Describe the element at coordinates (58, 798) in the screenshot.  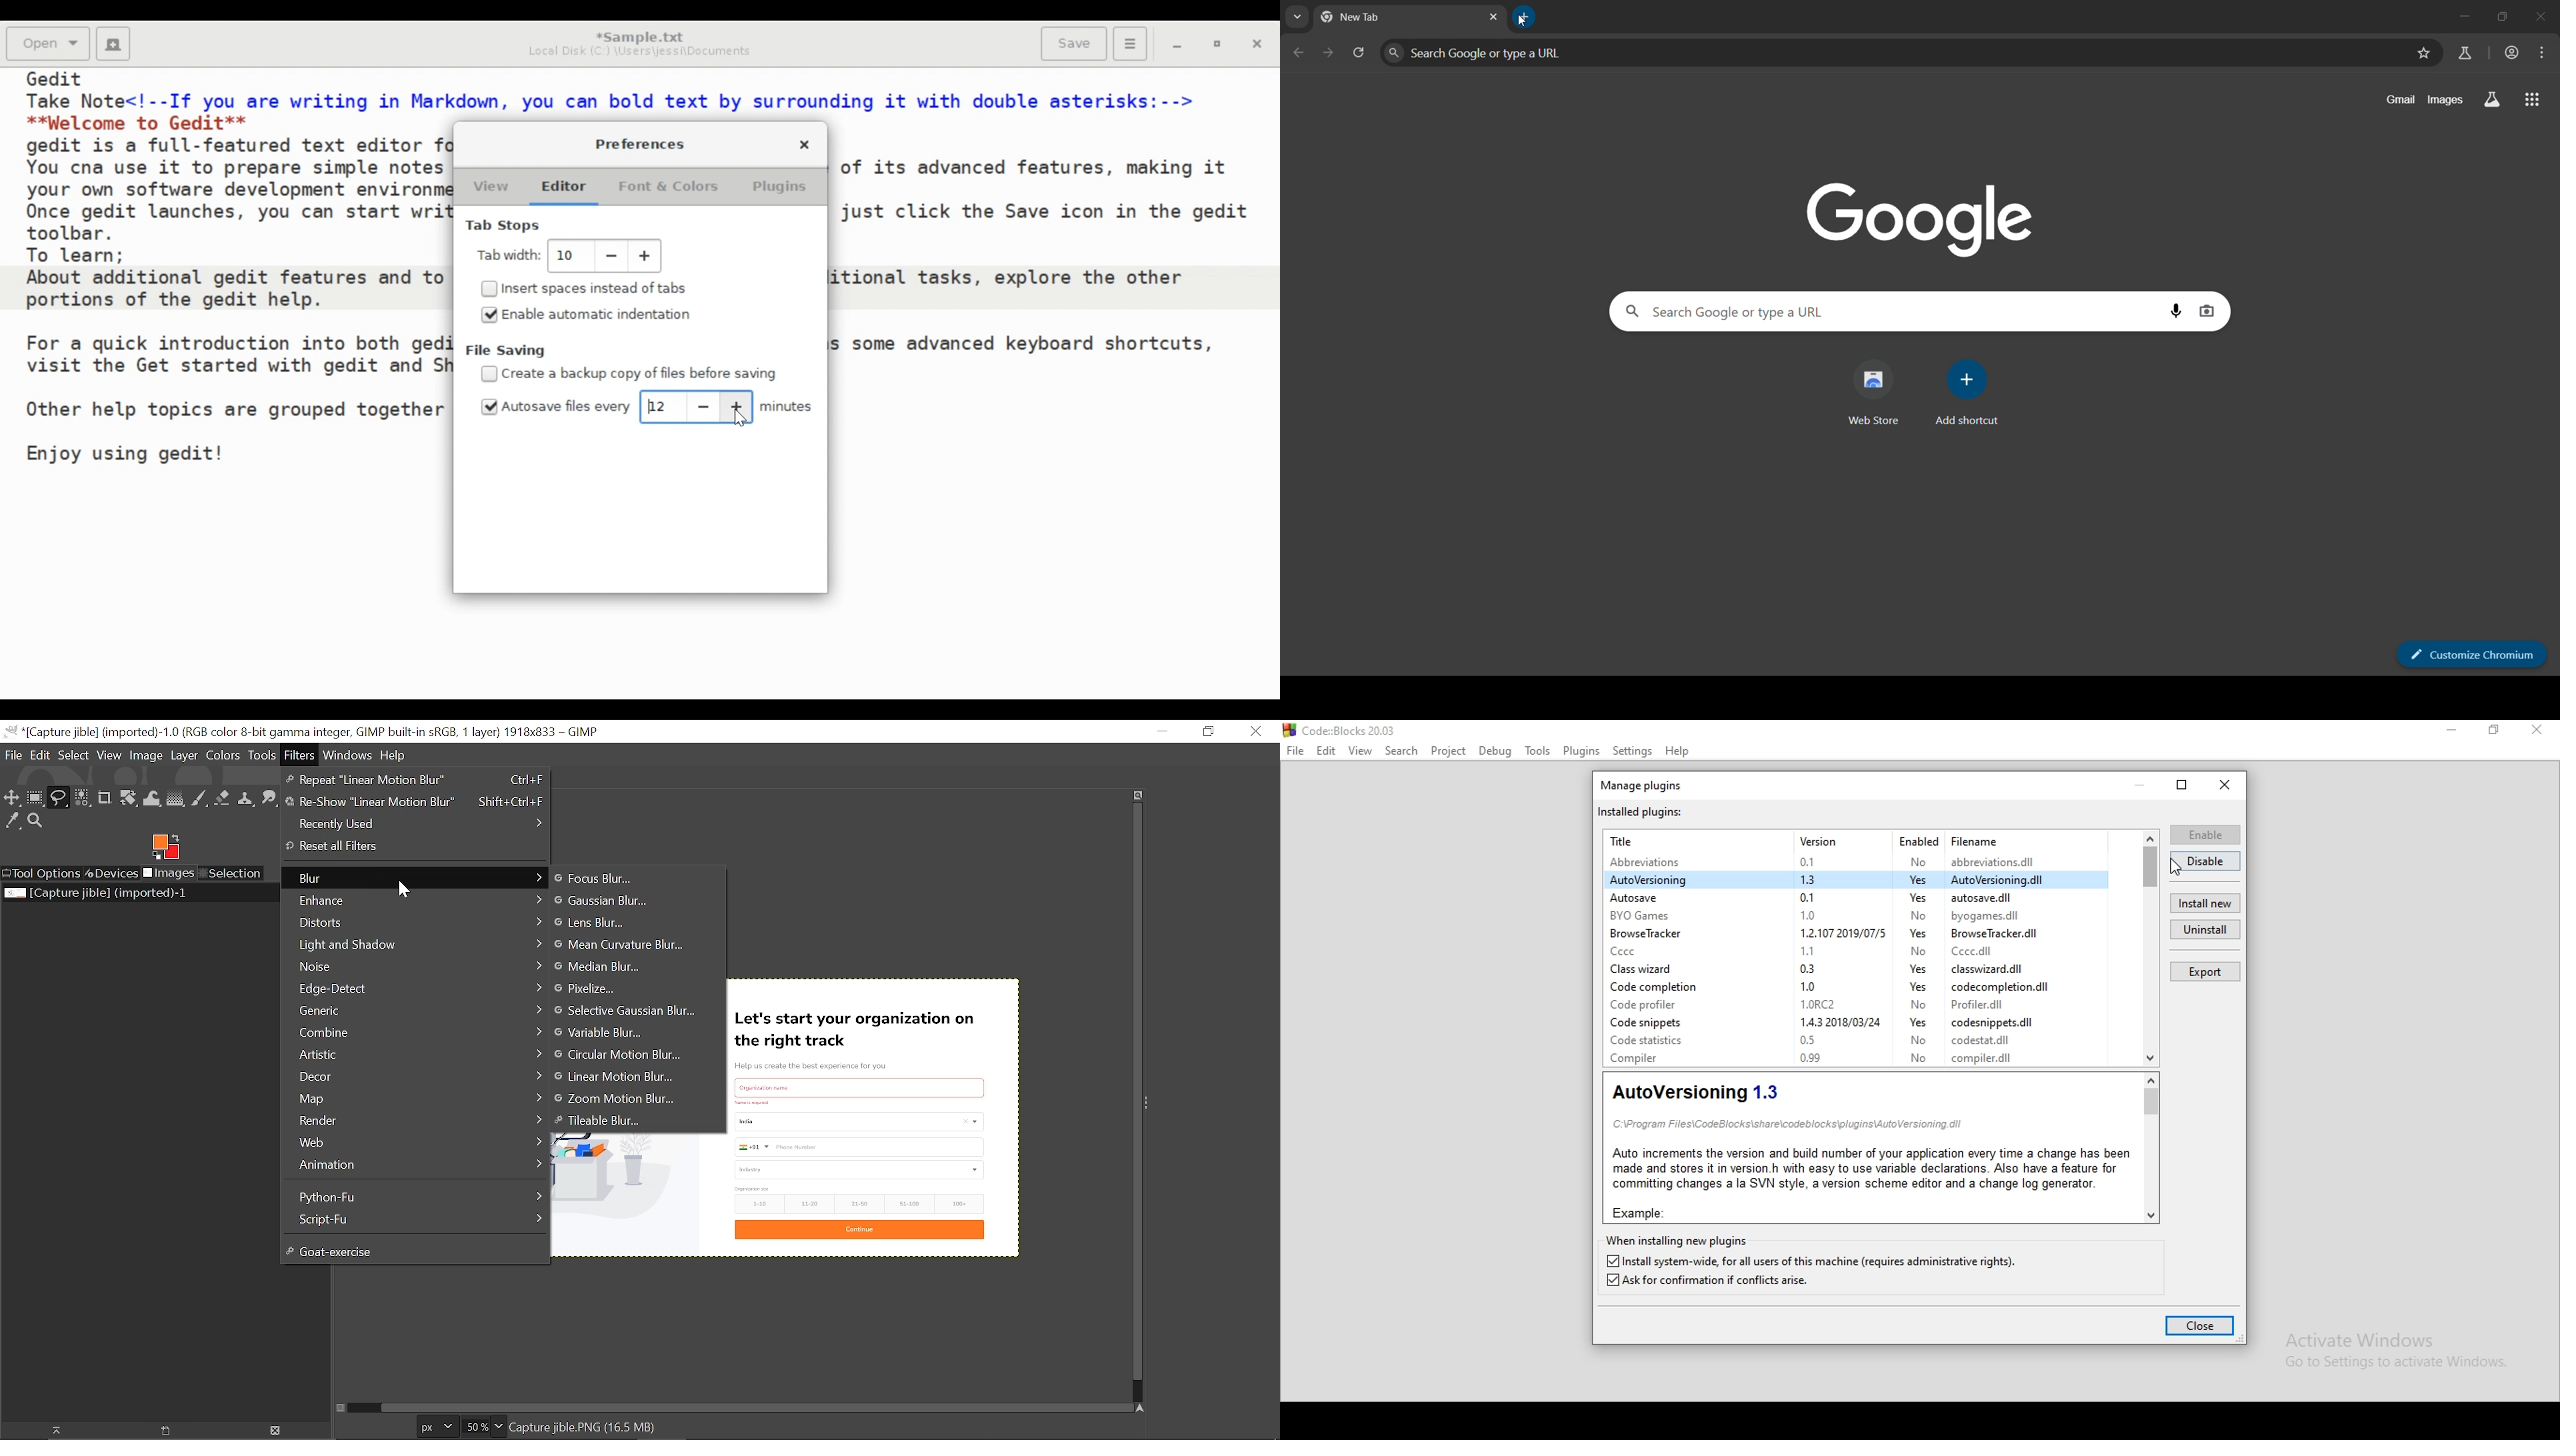
I see `Free select tool` at that location.